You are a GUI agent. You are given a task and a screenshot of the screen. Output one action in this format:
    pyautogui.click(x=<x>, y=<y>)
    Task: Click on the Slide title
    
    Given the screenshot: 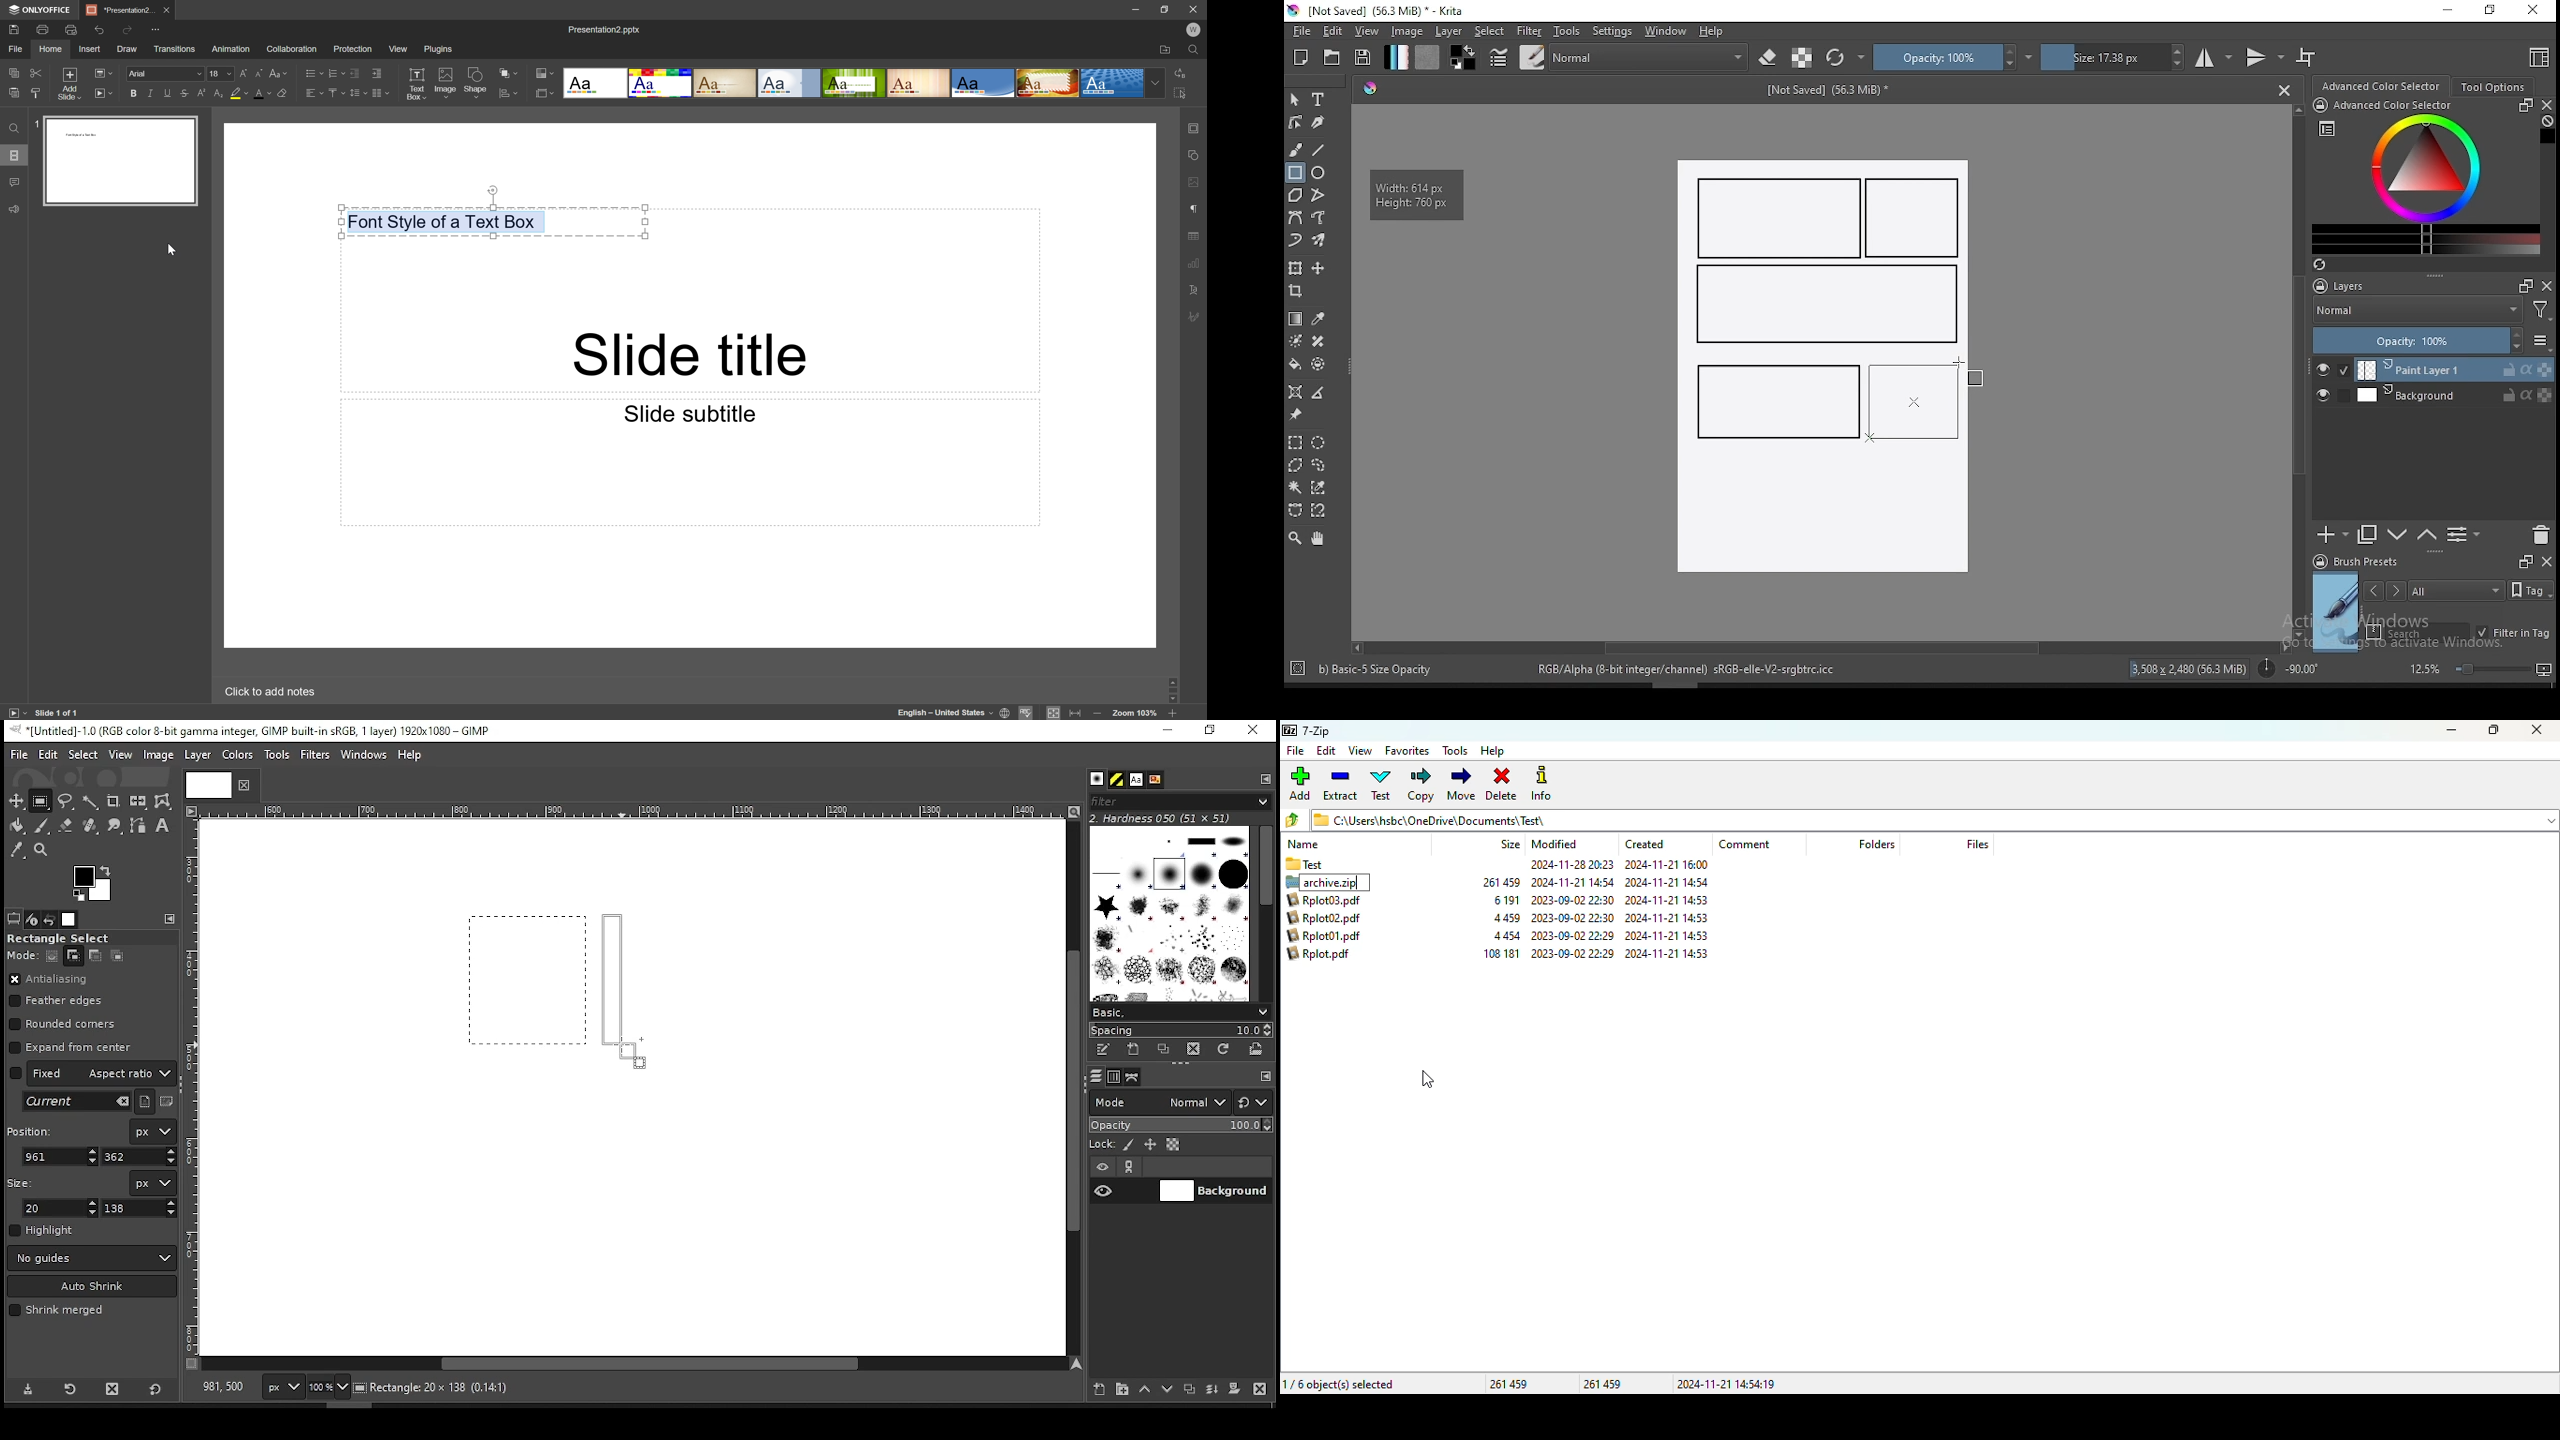 What is the action you would take?
    pyautogui.click(x=692, y=356)
    